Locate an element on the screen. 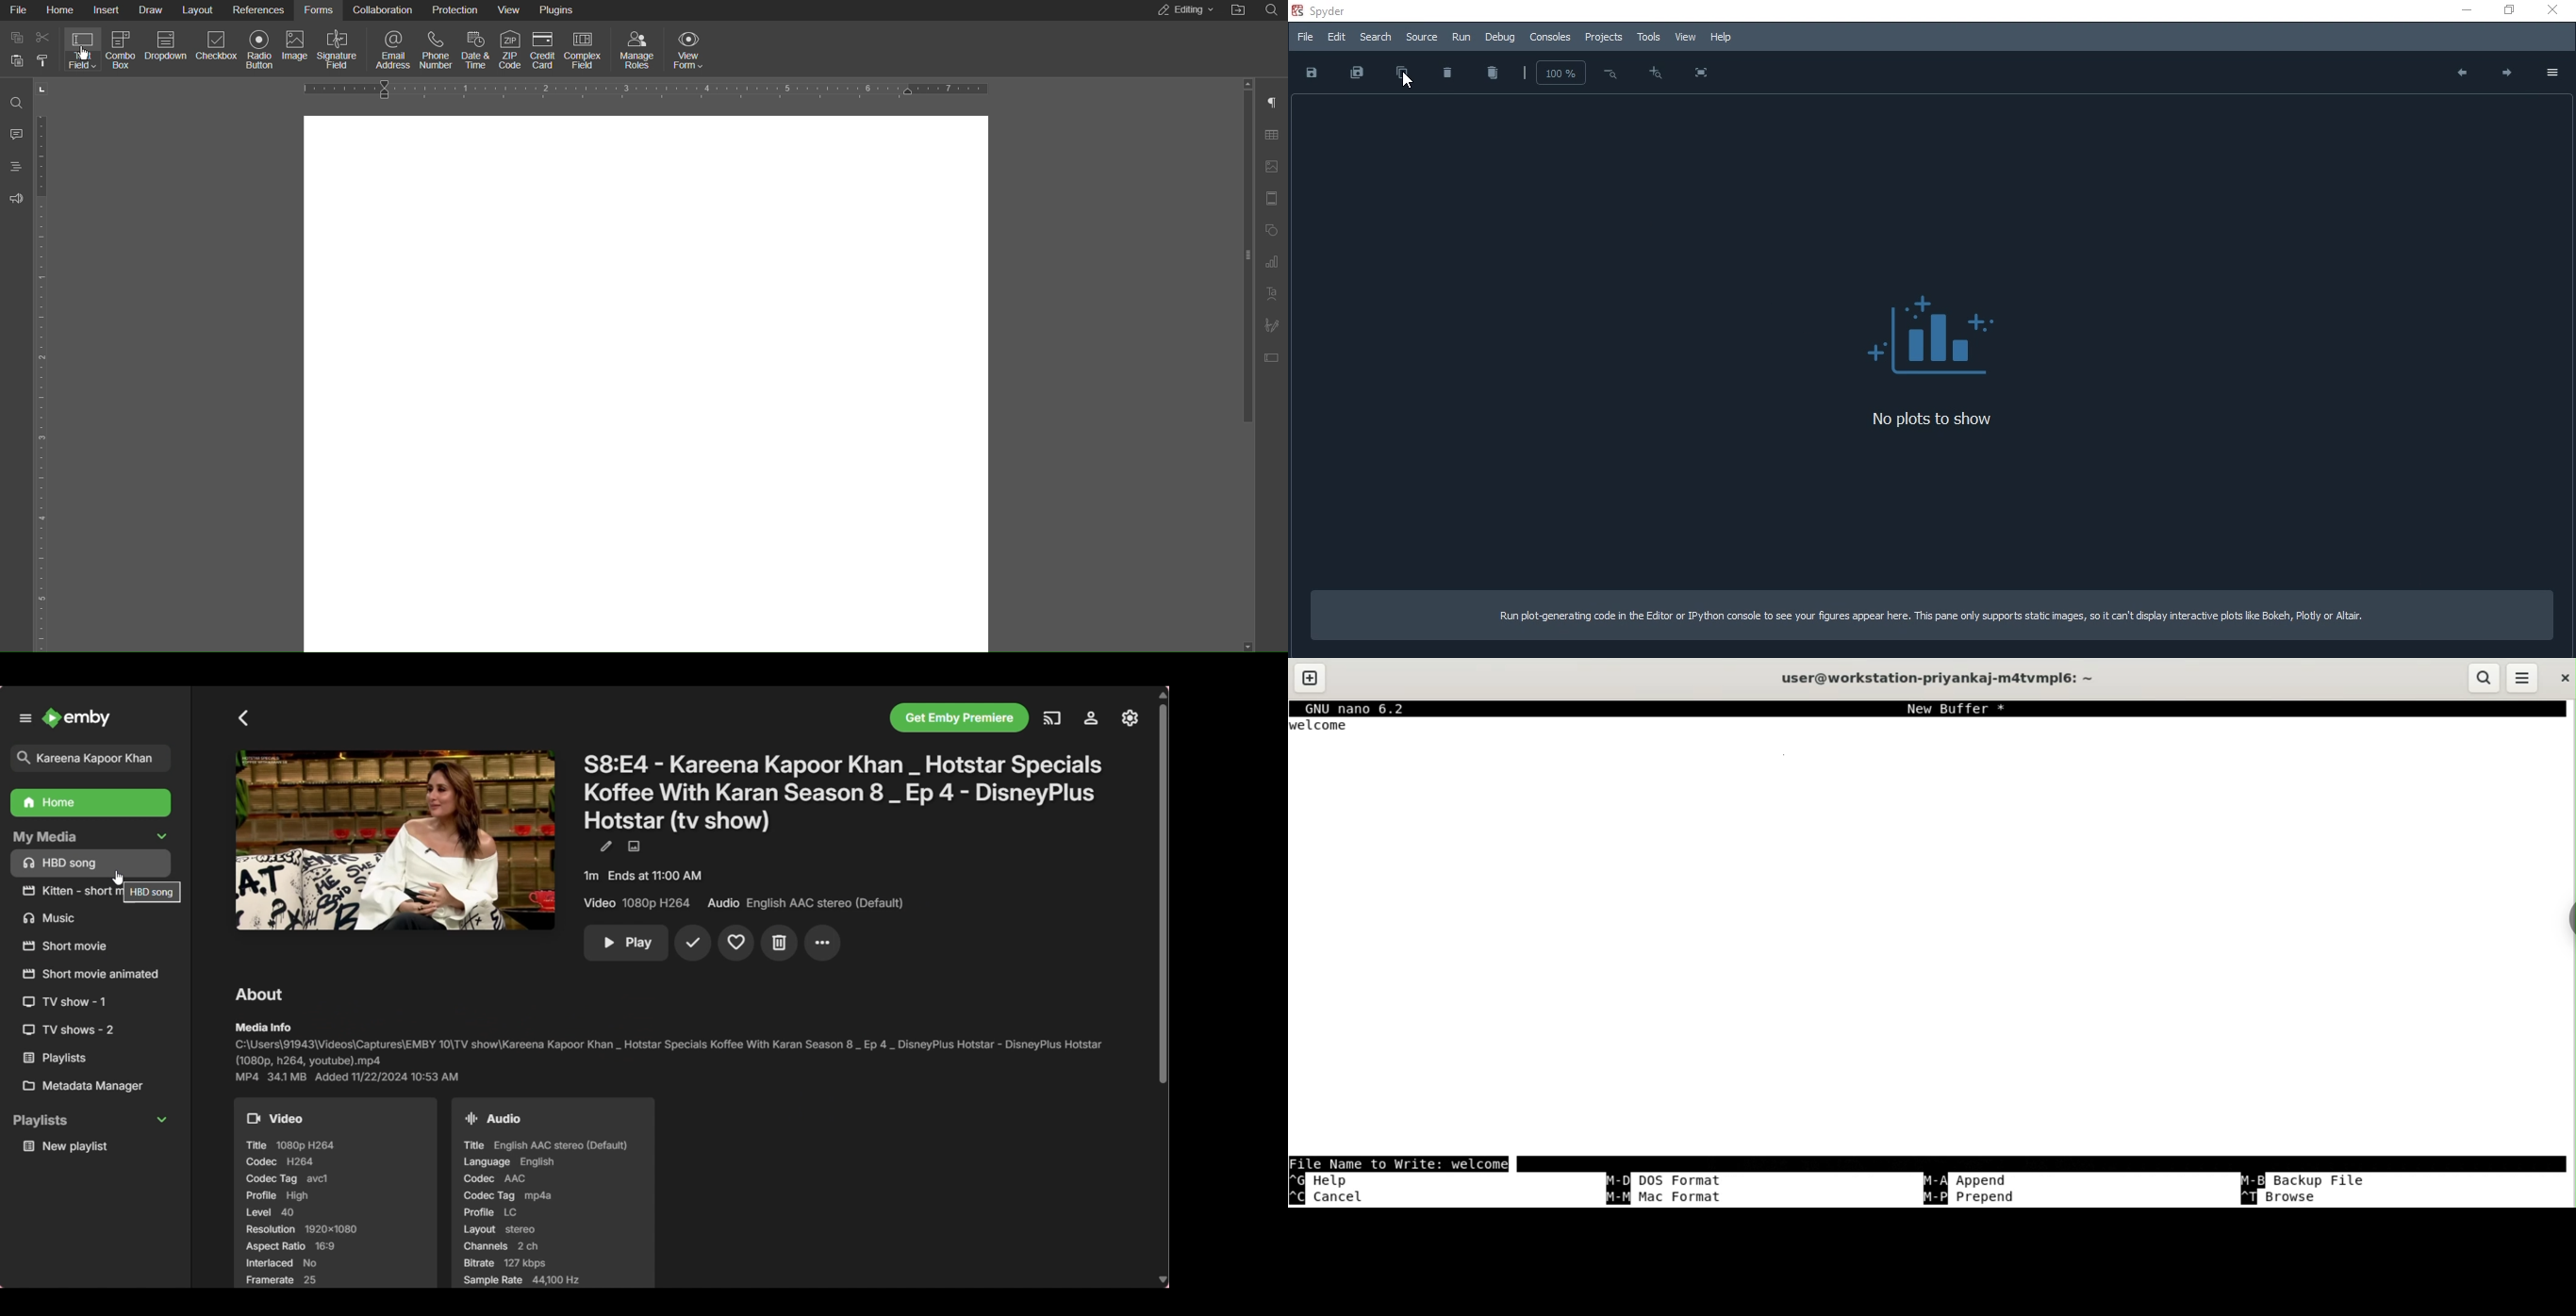 This screenshot has width=2576, height=1316. copy is located at coordinates (1403, 74).